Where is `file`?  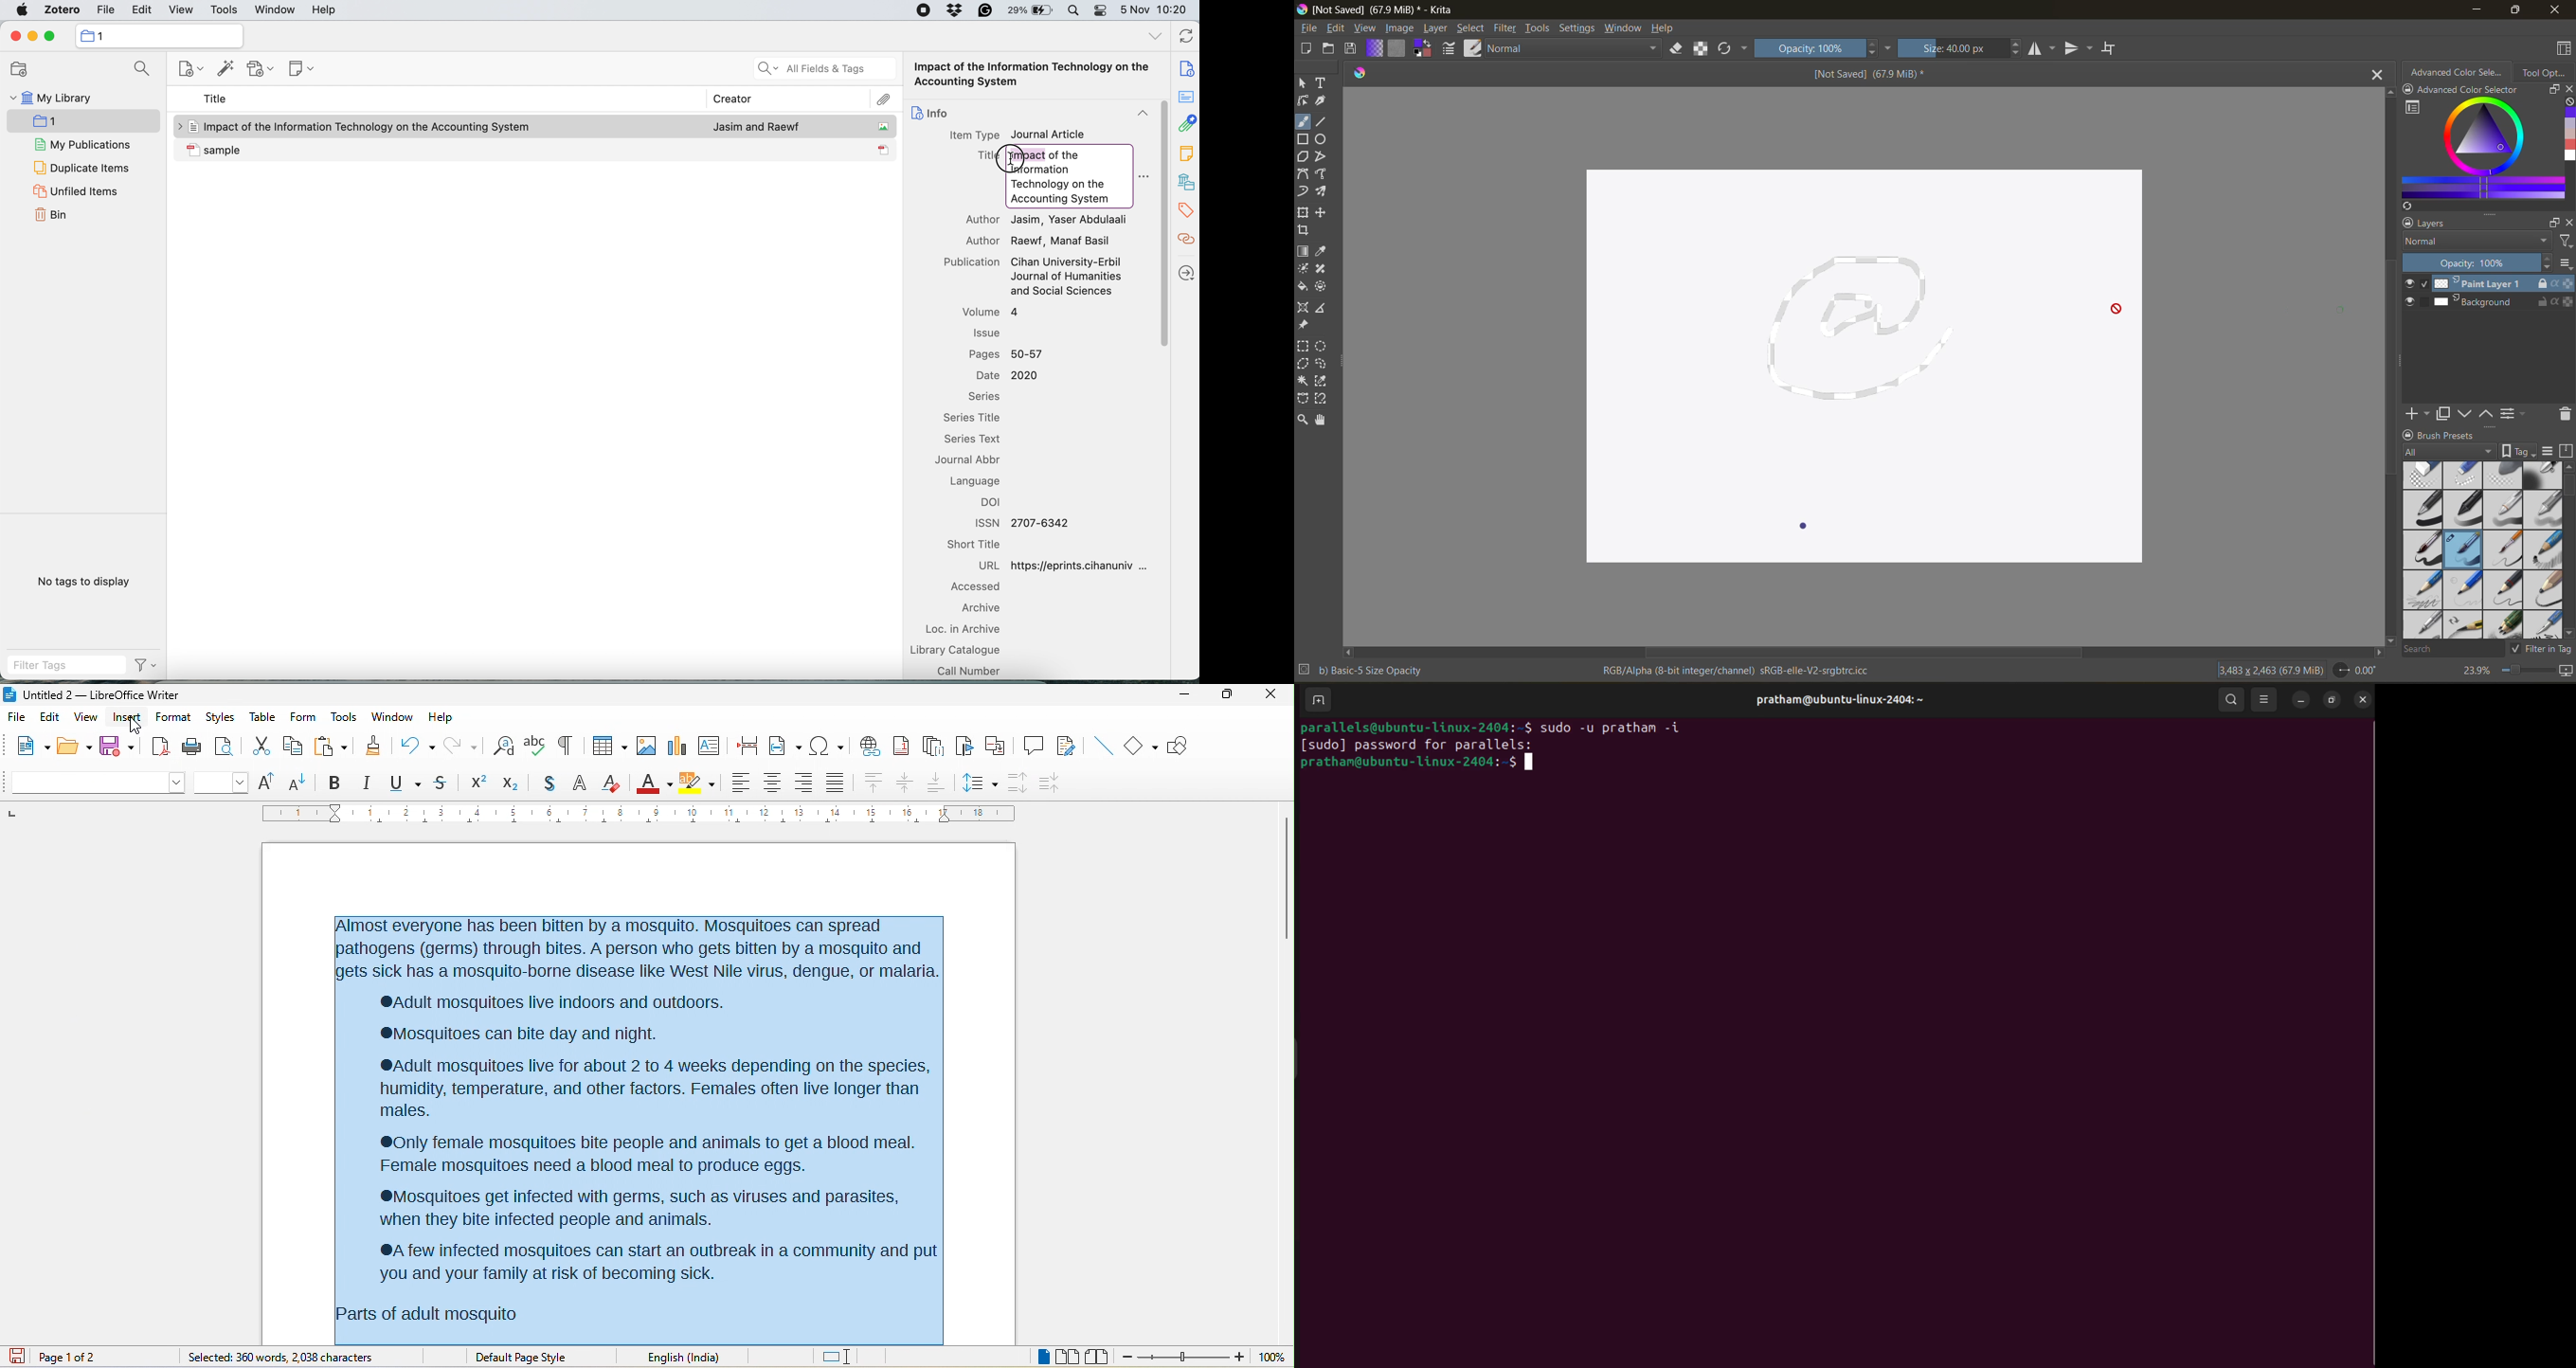
file is located at coordinates (16, 718).